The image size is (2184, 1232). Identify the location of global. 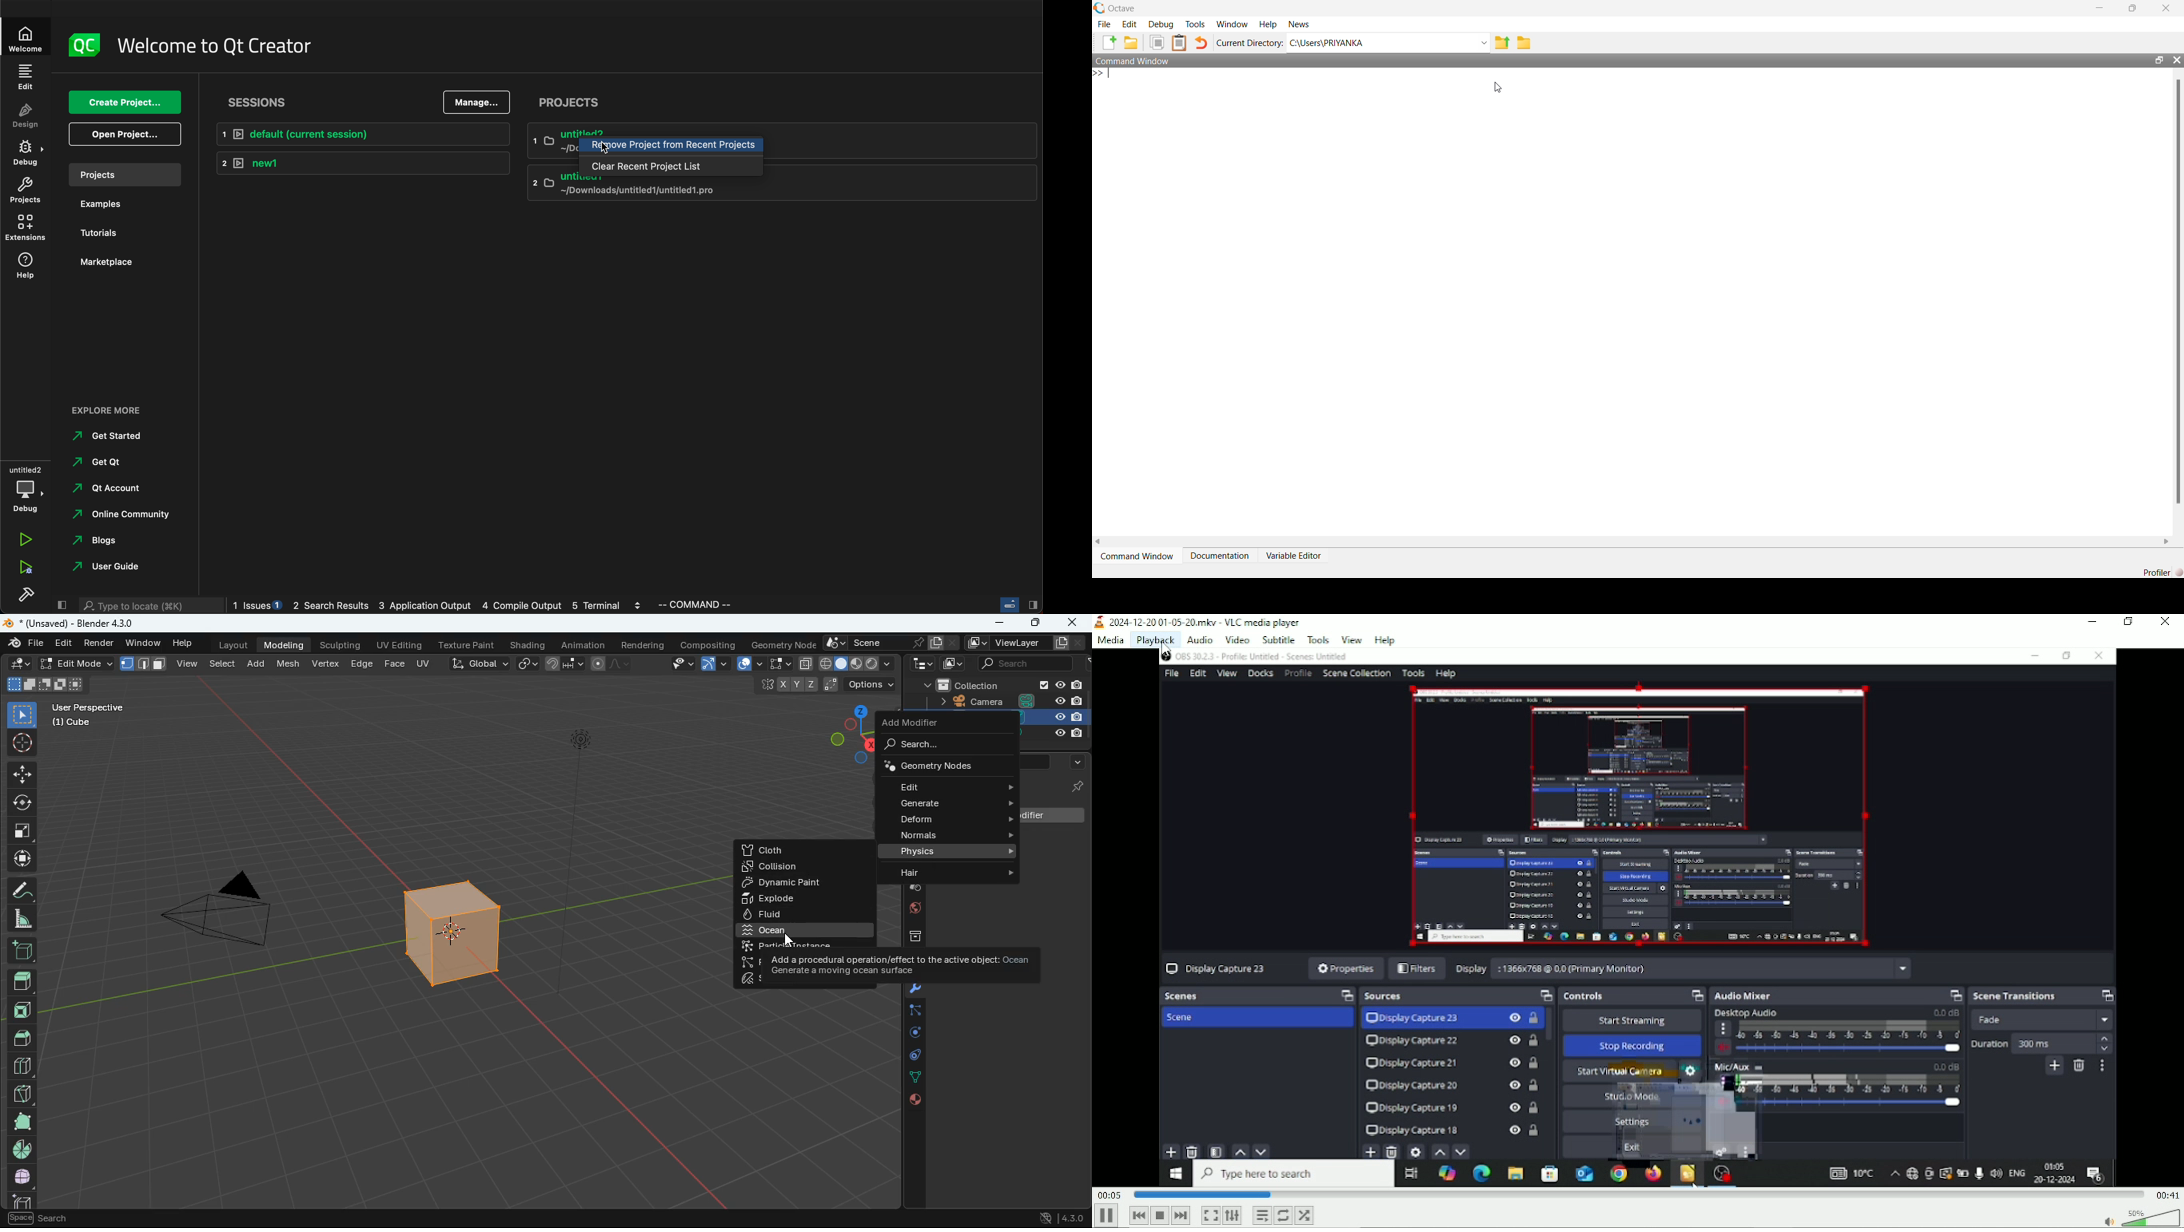
(479, 663).